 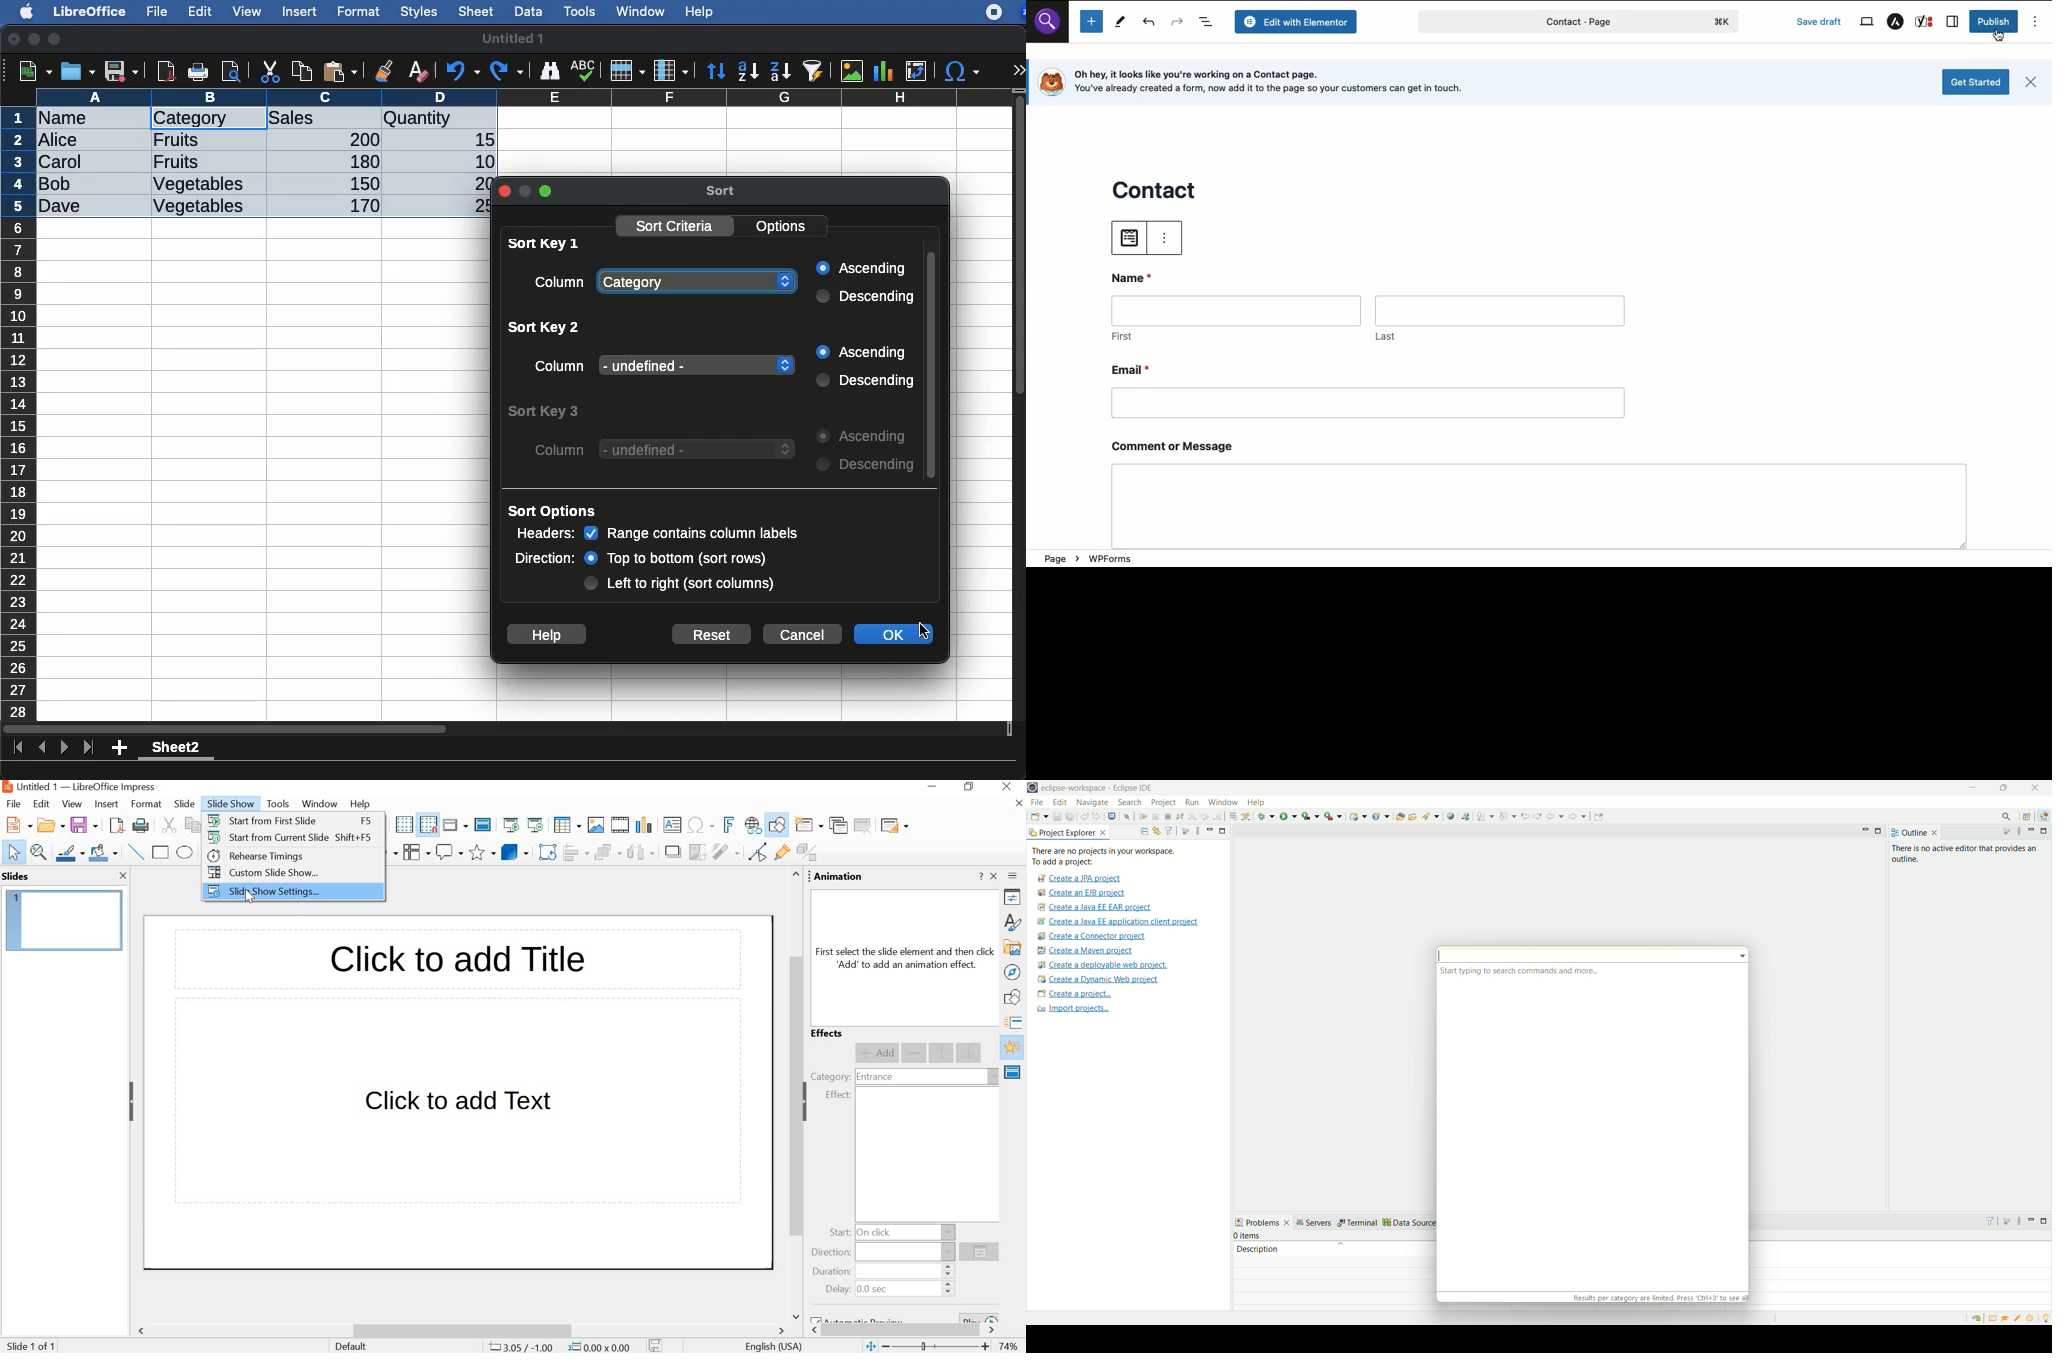 What do you see at coordinates (985, 1349) in the screenshot?
I see `zoom in` at bounding box center [985, 1349].